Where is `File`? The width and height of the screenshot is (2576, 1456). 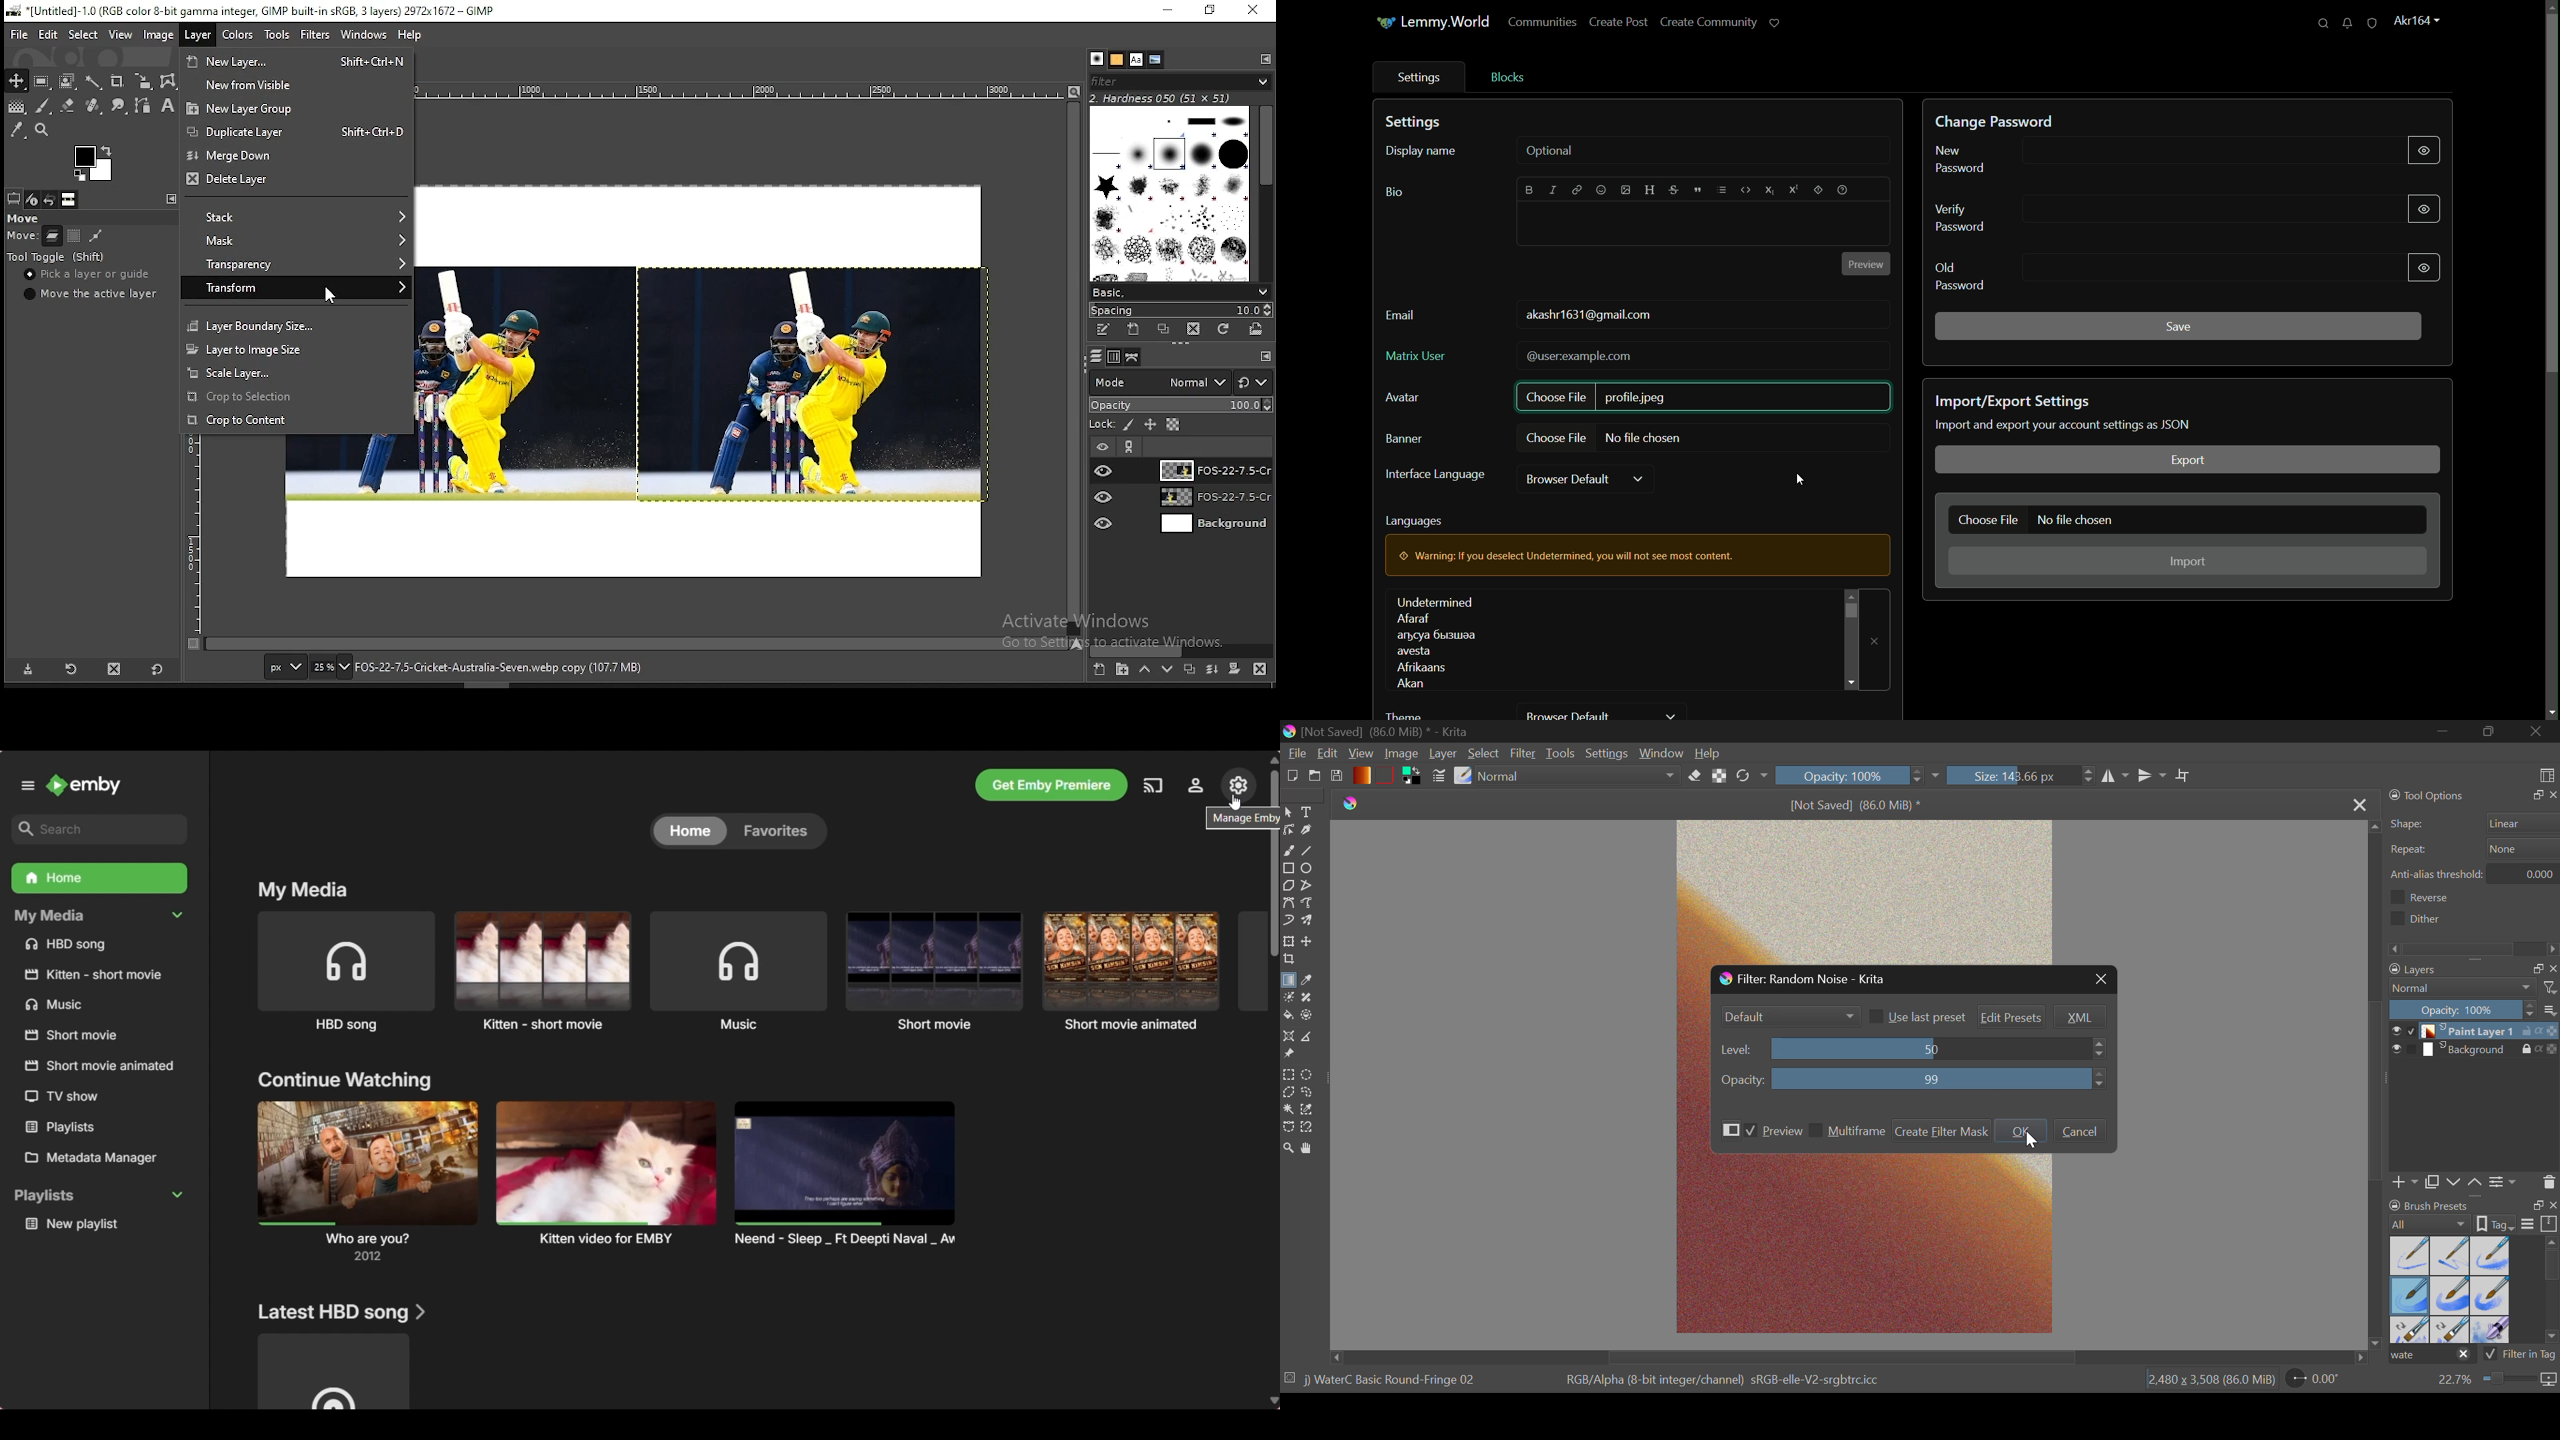
File is located at coordinates (1295, 752).